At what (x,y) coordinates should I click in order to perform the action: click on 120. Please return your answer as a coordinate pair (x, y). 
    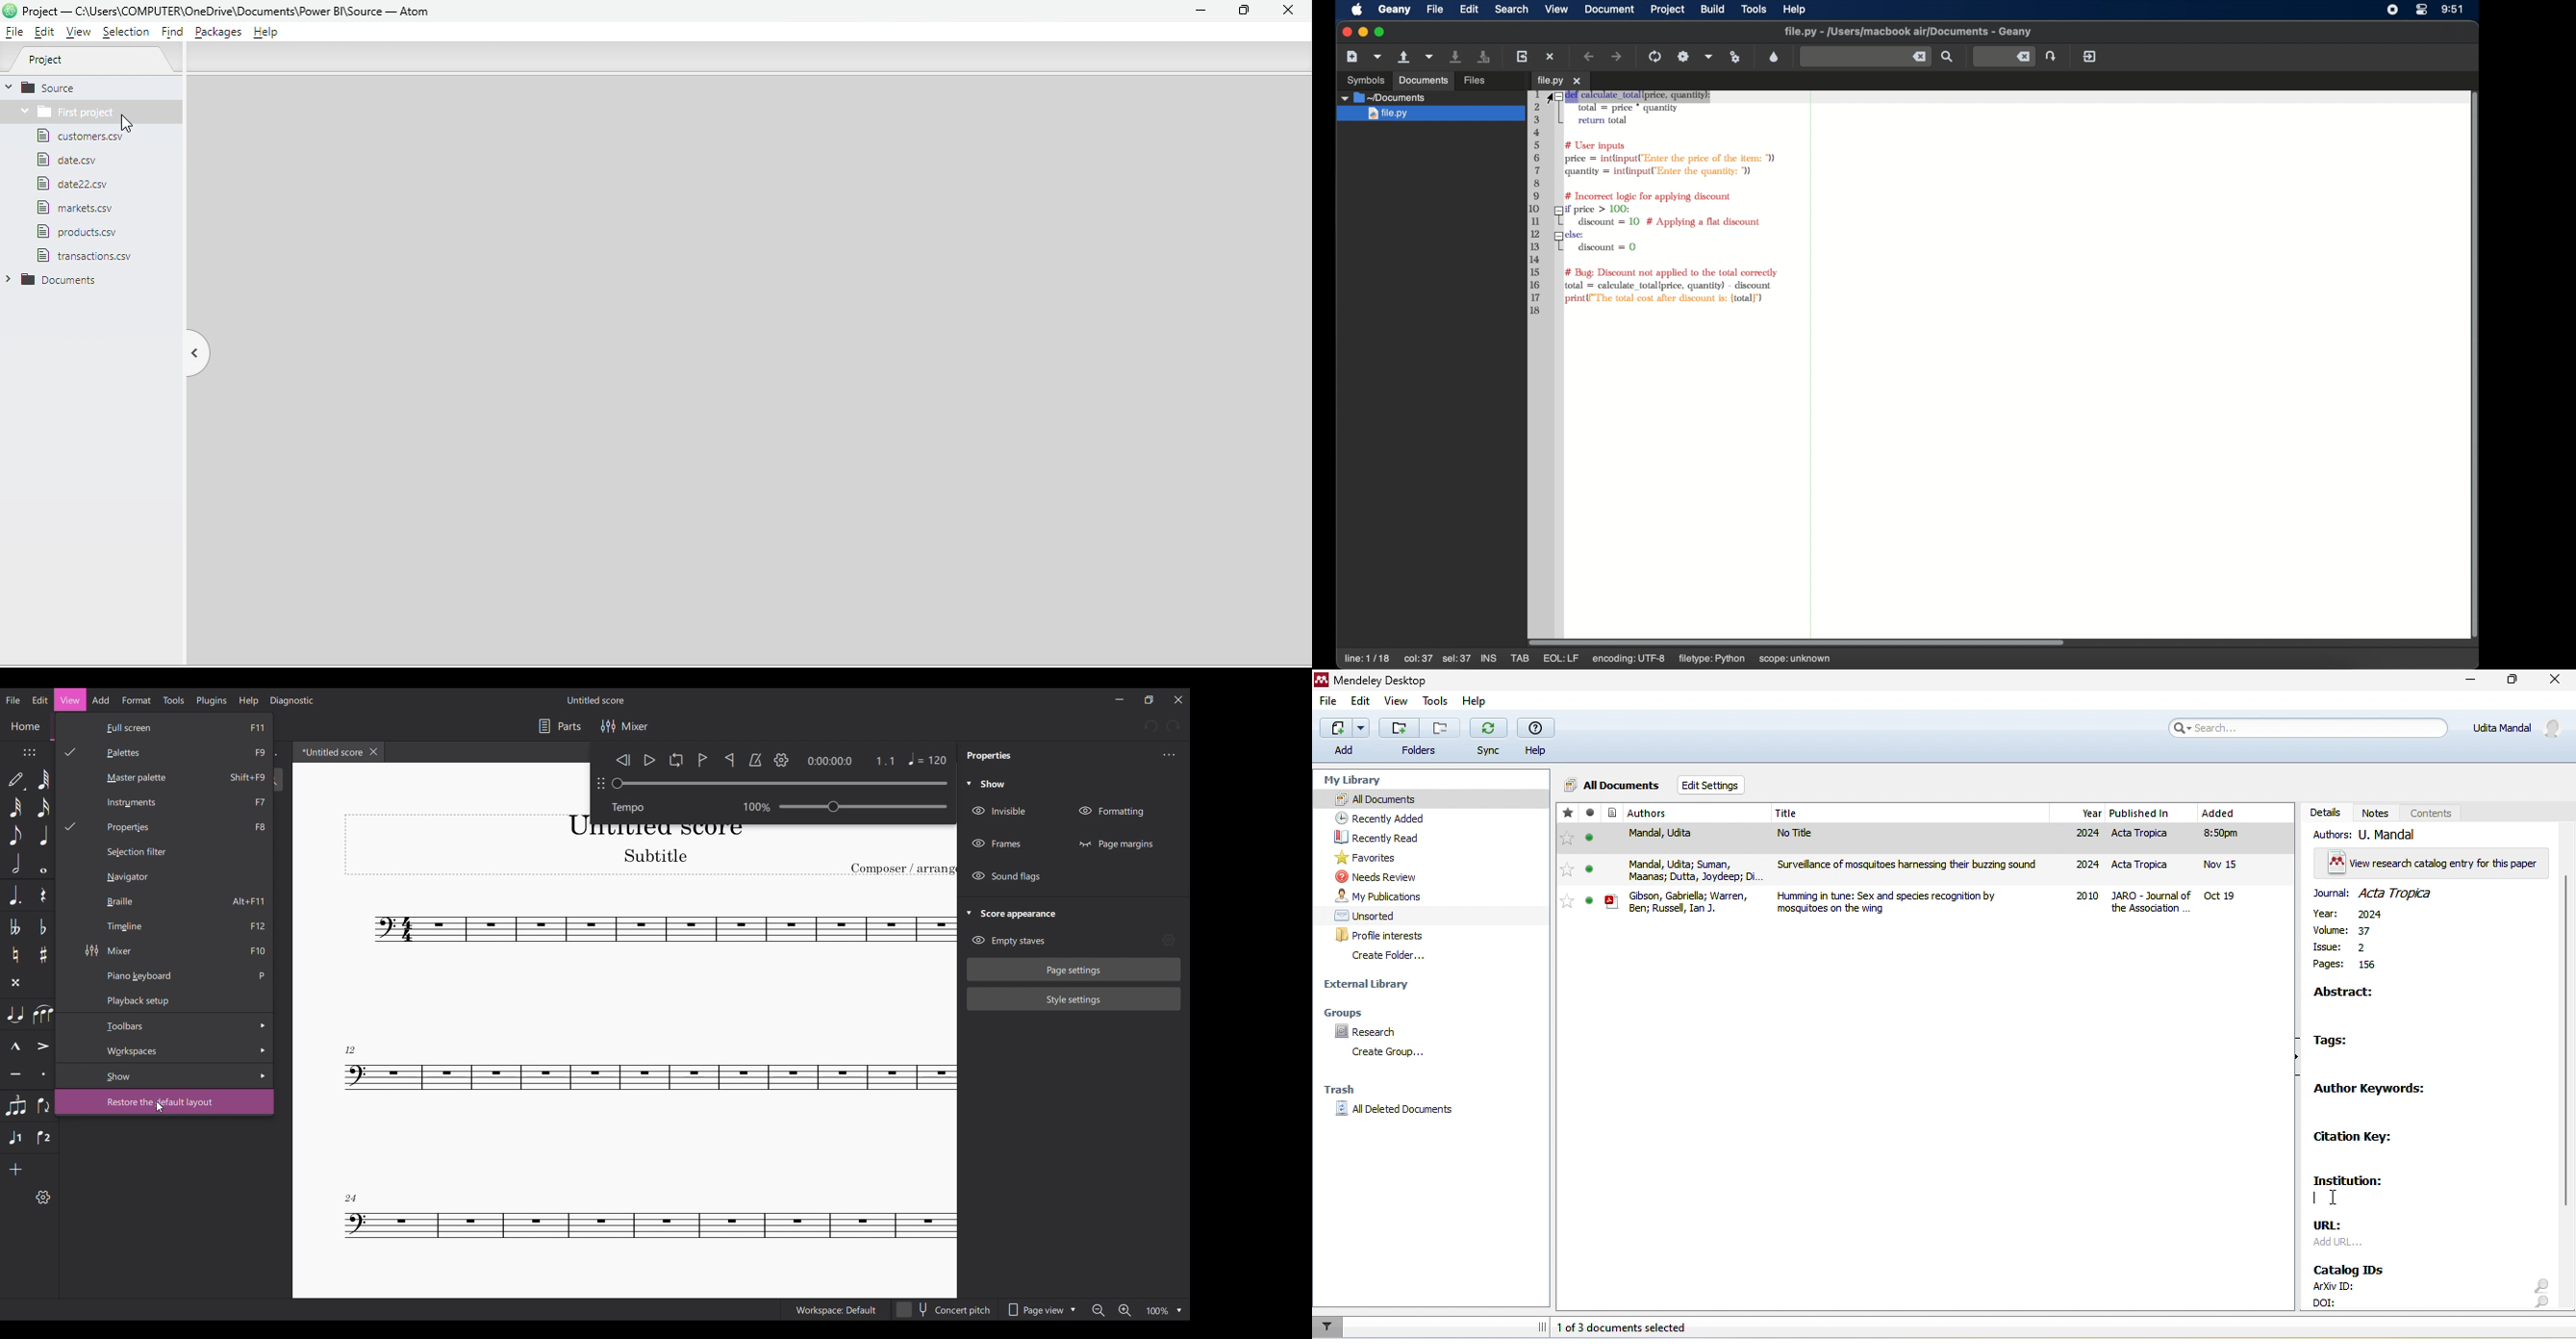
    Looking at the image, I should click on (914, 762).